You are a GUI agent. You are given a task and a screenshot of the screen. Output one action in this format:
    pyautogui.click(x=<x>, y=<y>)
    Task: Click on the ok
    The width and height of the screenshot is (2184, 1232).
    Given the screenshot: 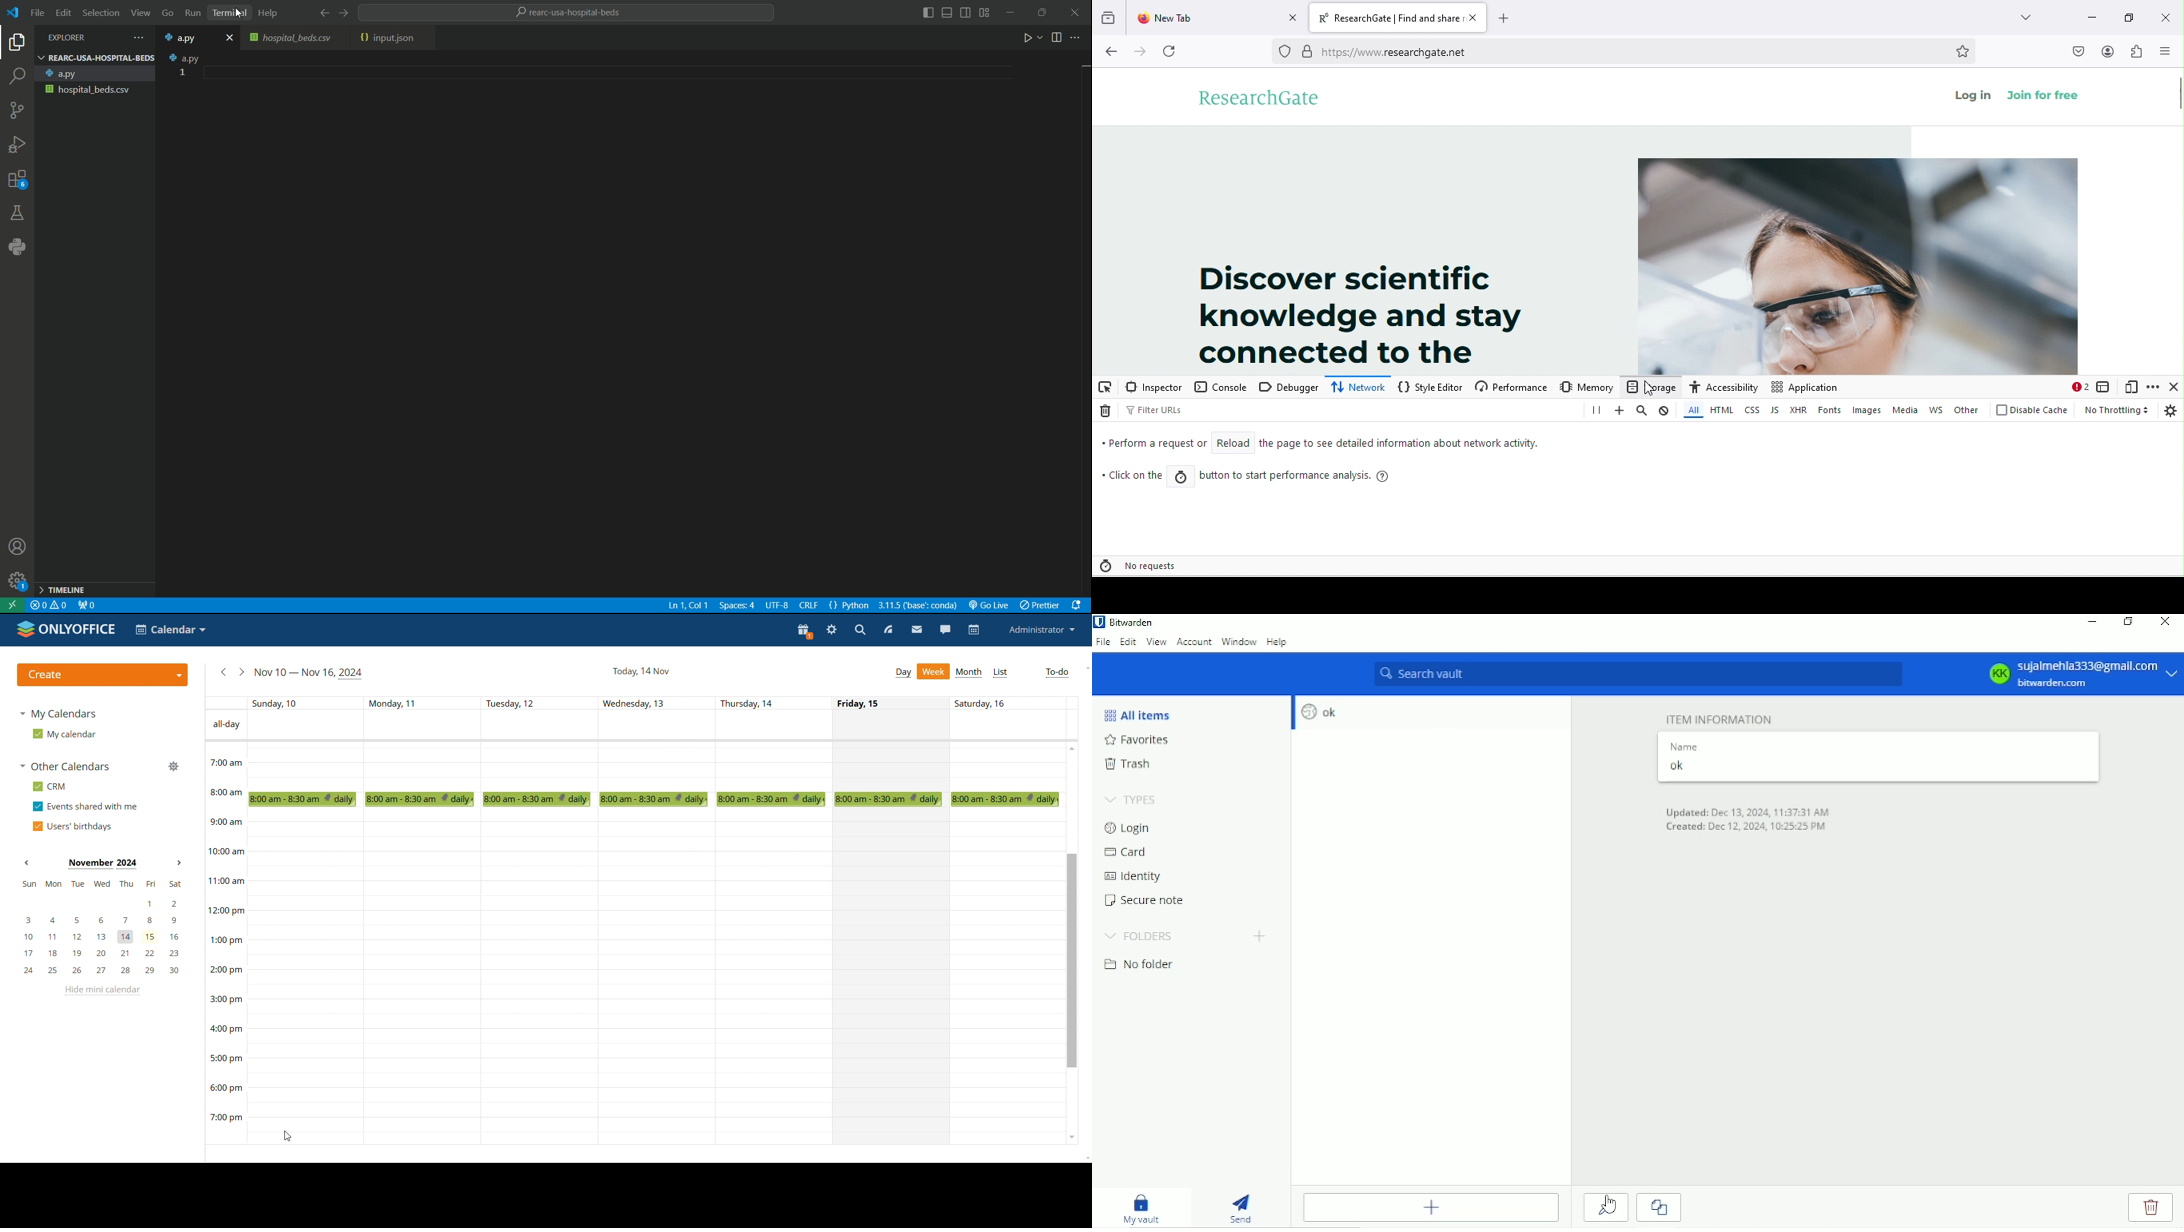 What is the action you would take?
    pyautogui.click(x=1321, y=713)
    